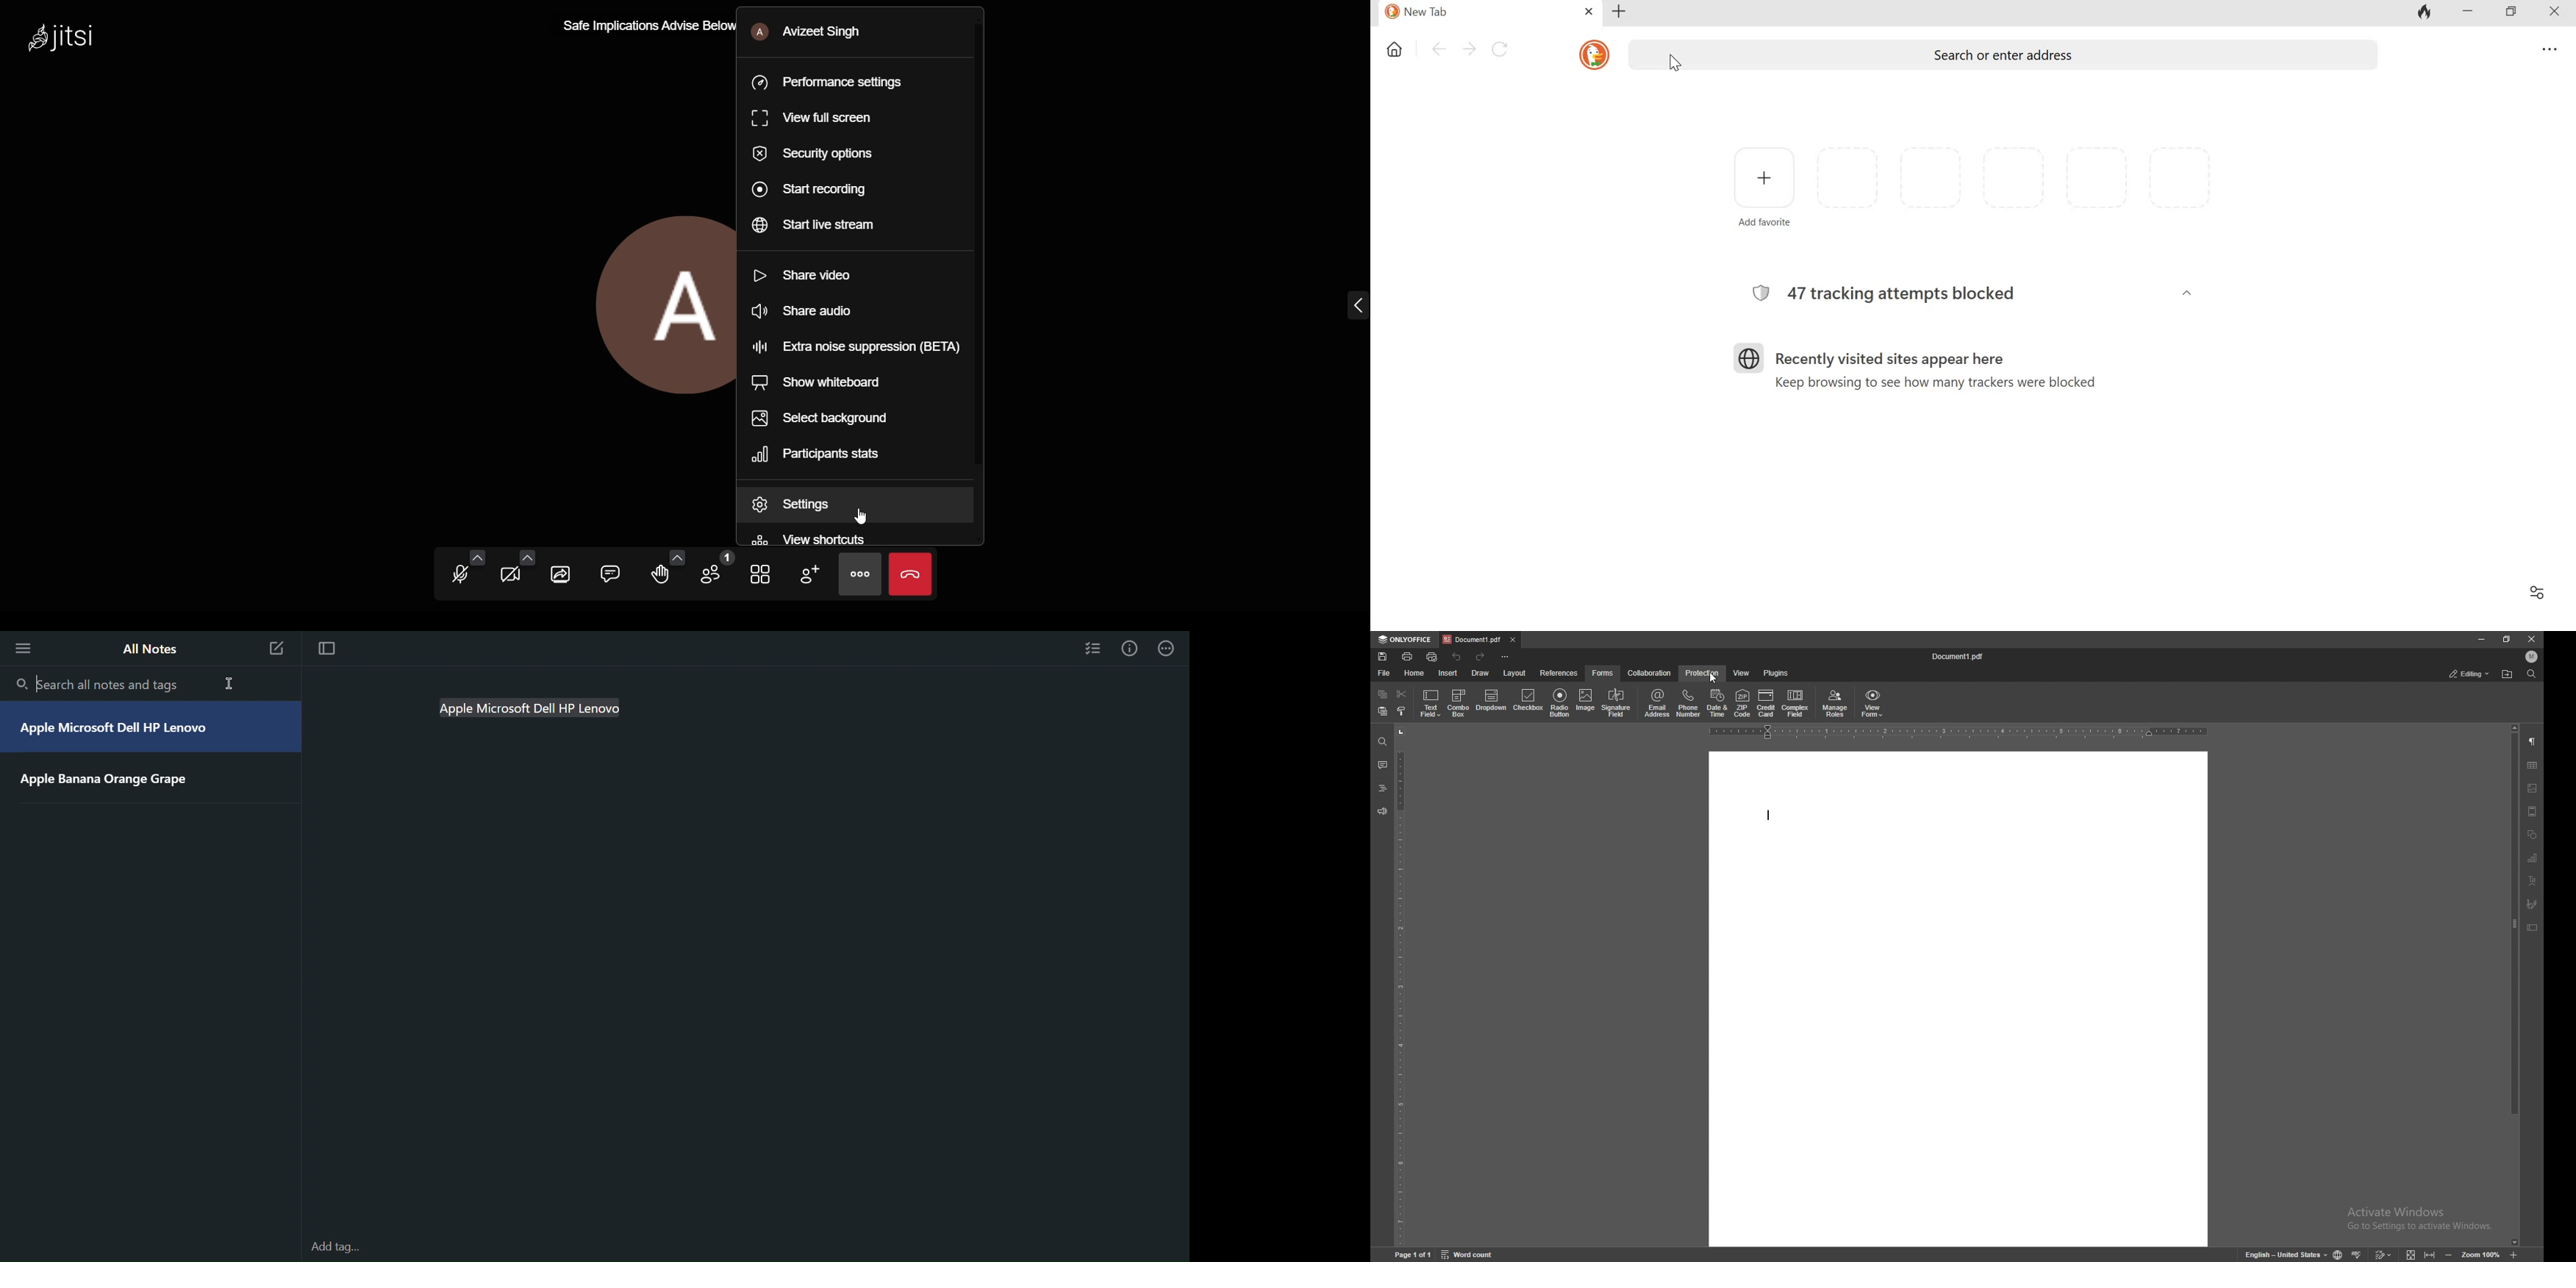 This screenshot has height=1288, width=2576. What do you see at coordinates (1438, 48) in the screenshot?
I see `Go back one page` at bounding box center [1438, 48].